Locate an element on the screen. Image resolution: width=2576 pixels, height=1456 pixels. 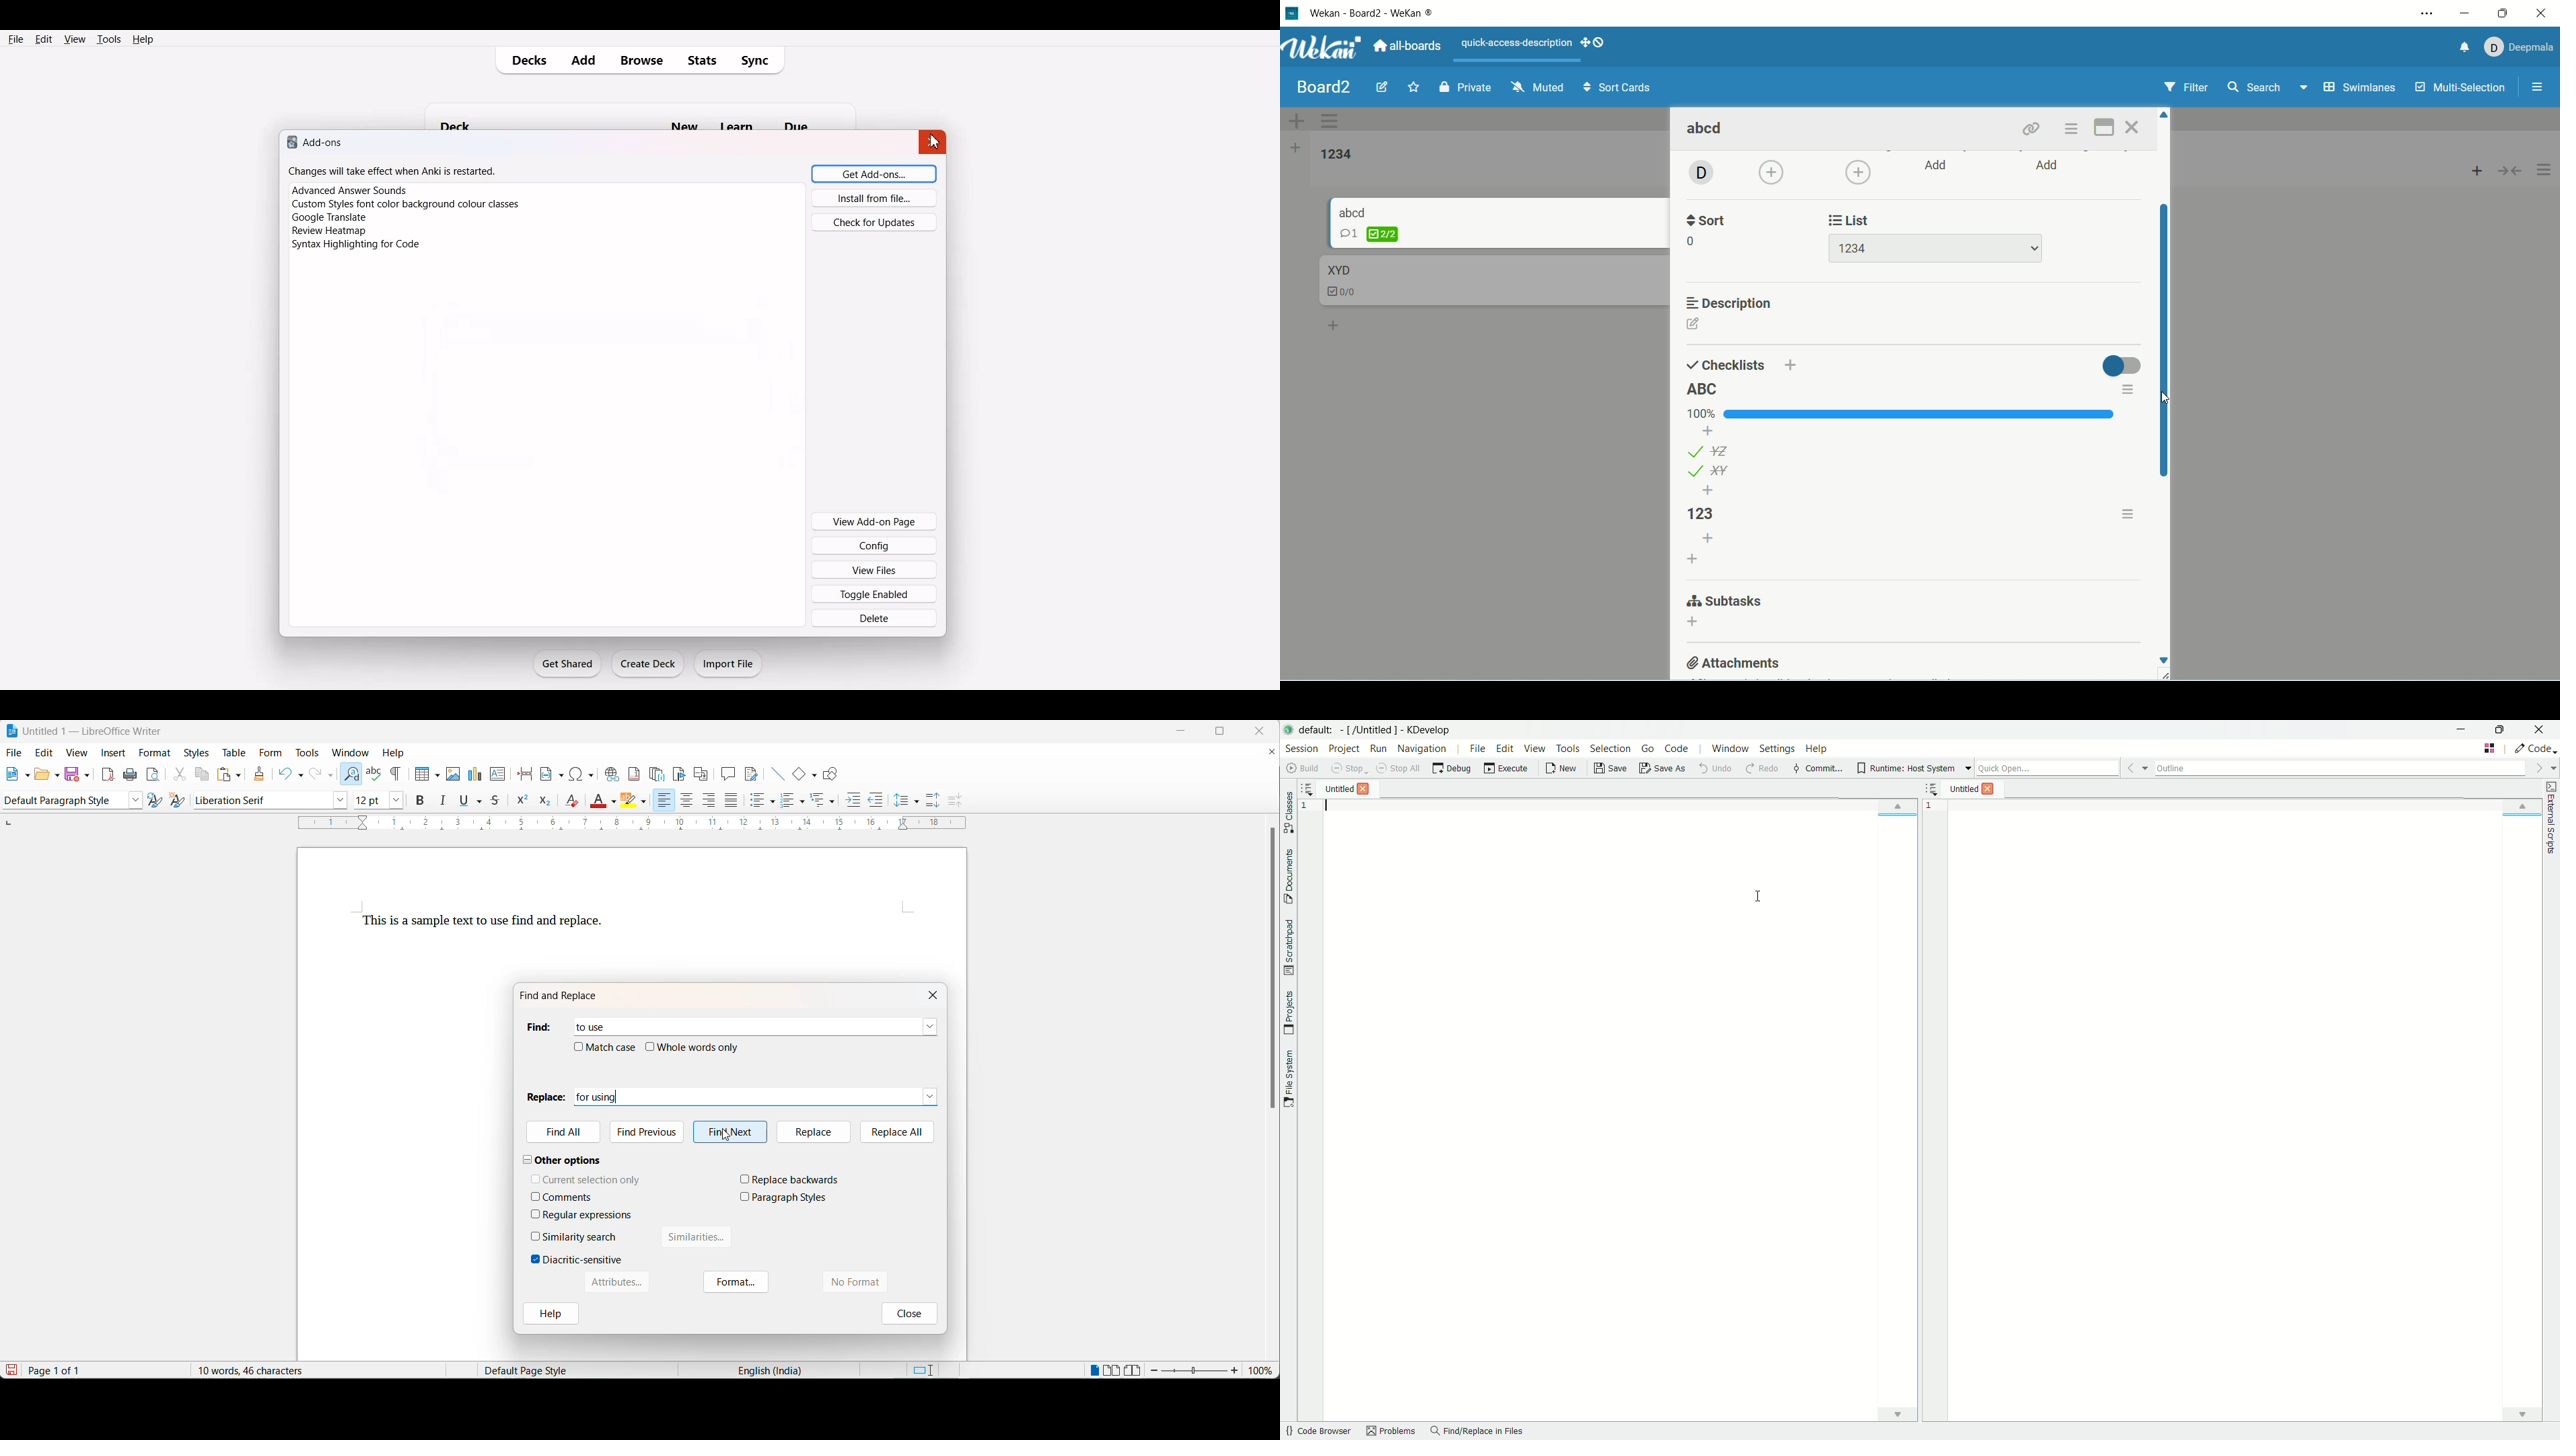
find dropdown button is located at coordinates (930, 1027).